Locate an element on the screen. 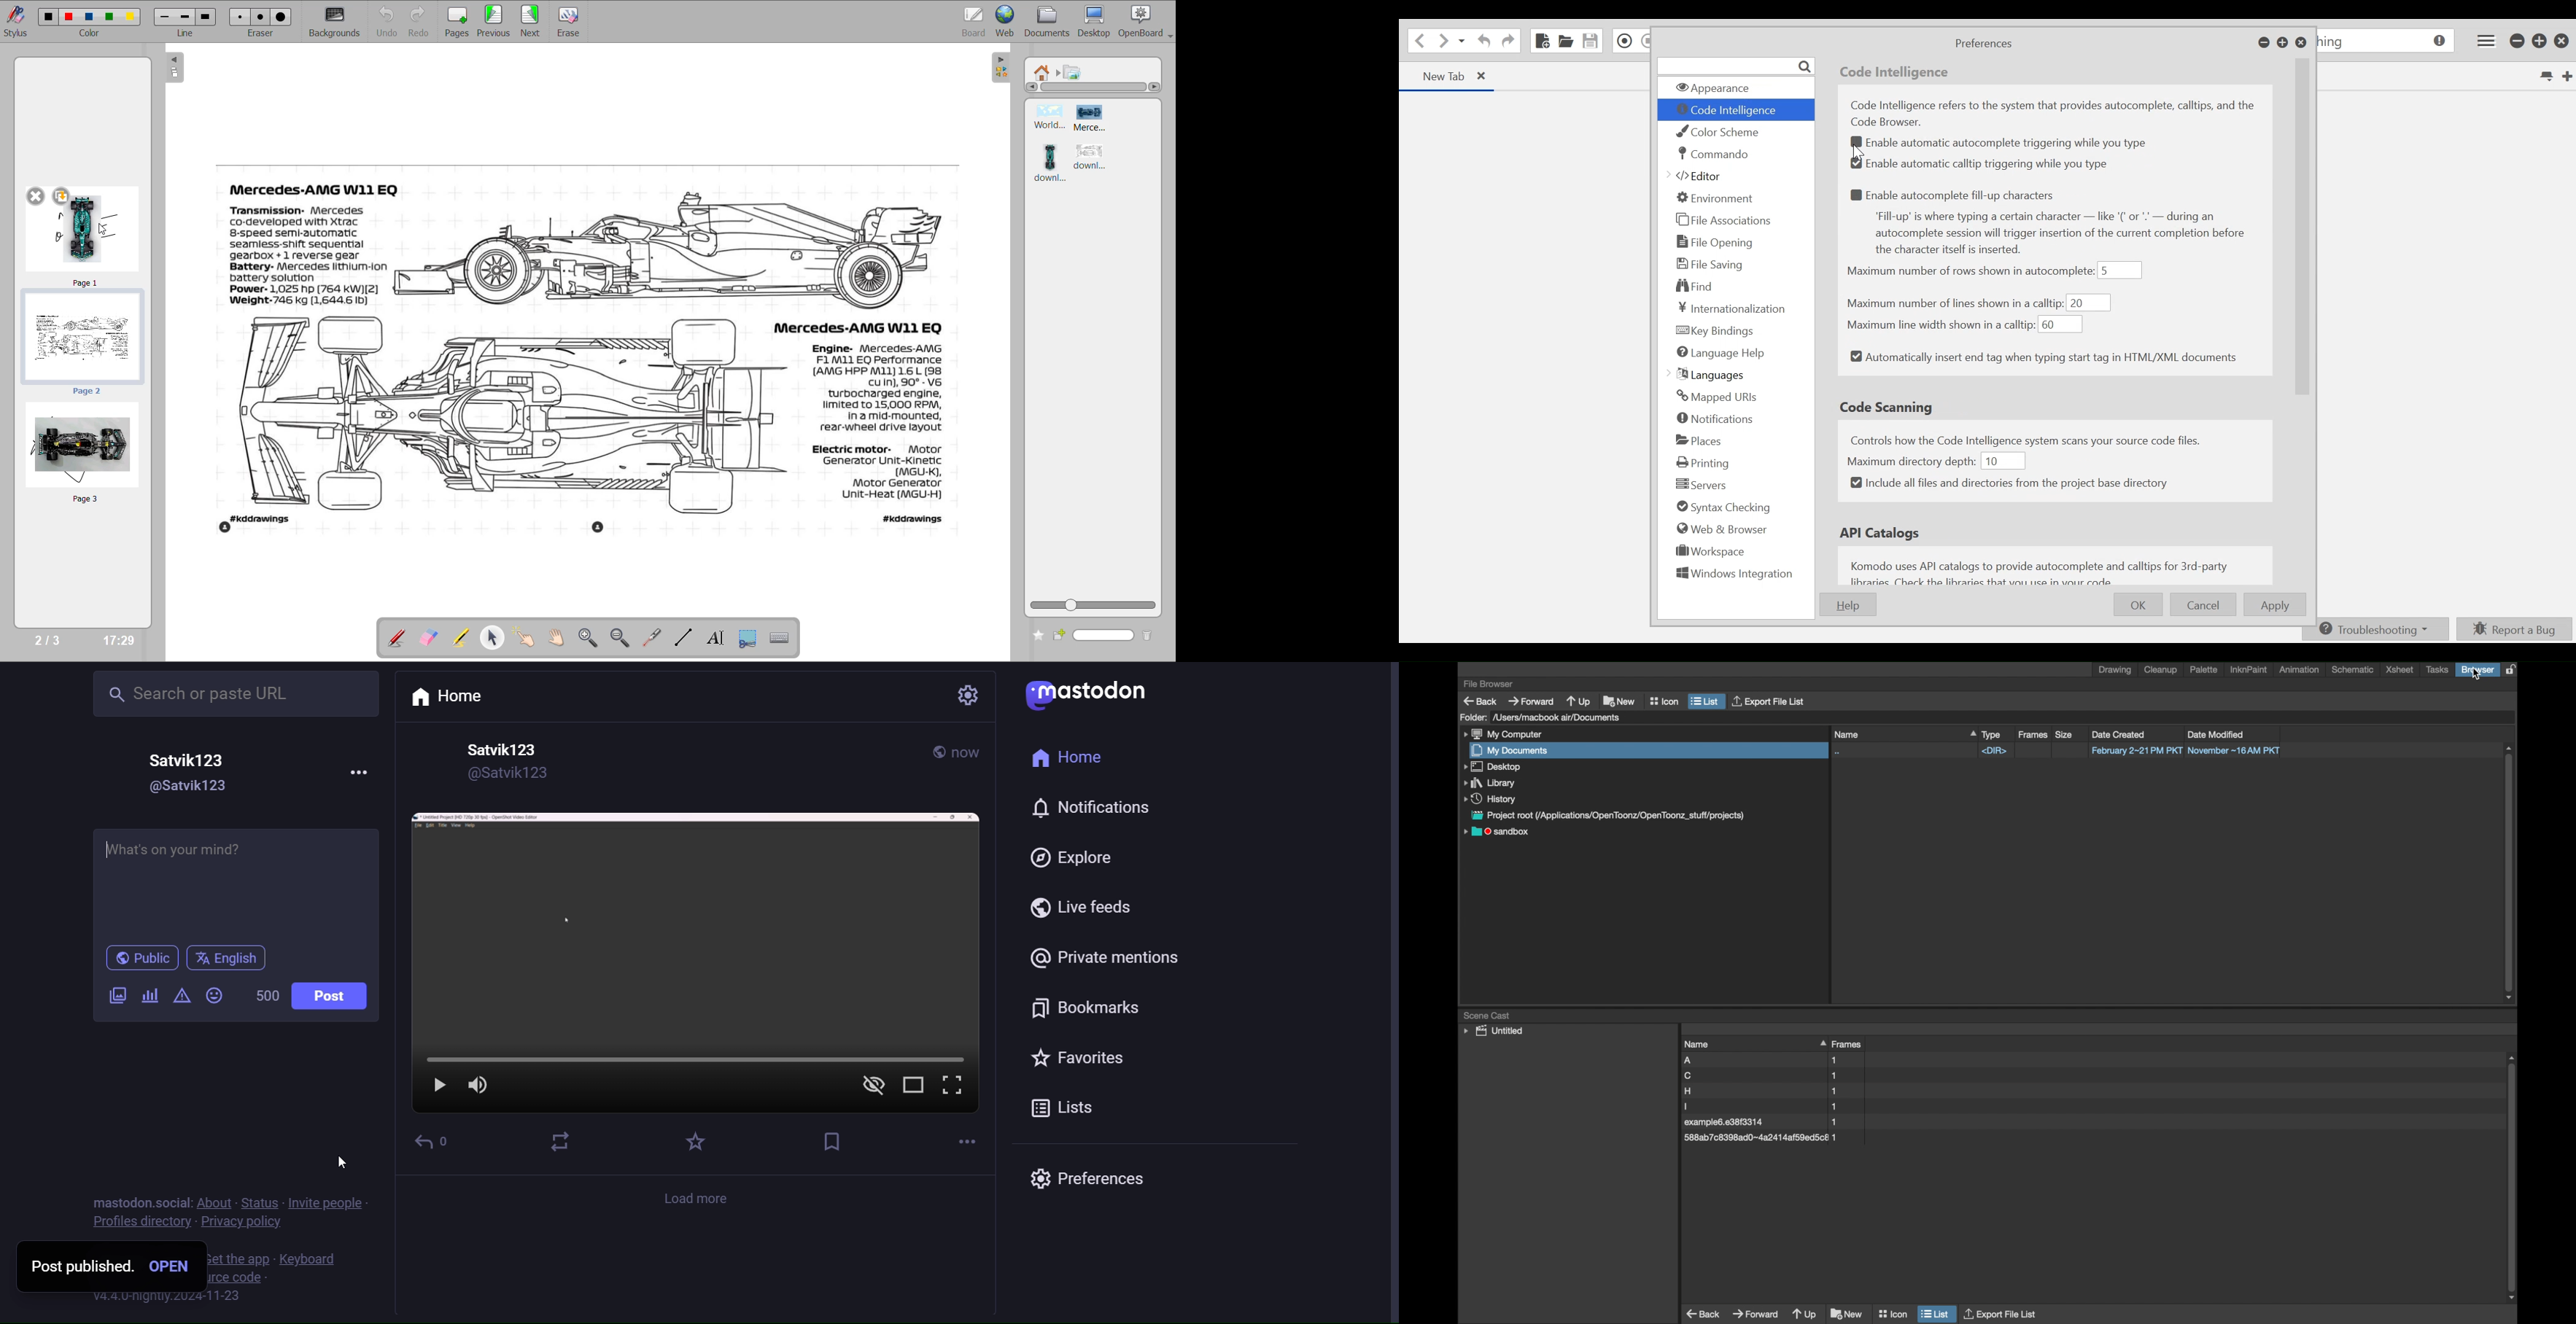  Enable autocomplete fill-up characters is located at coordinates (1956, 194).